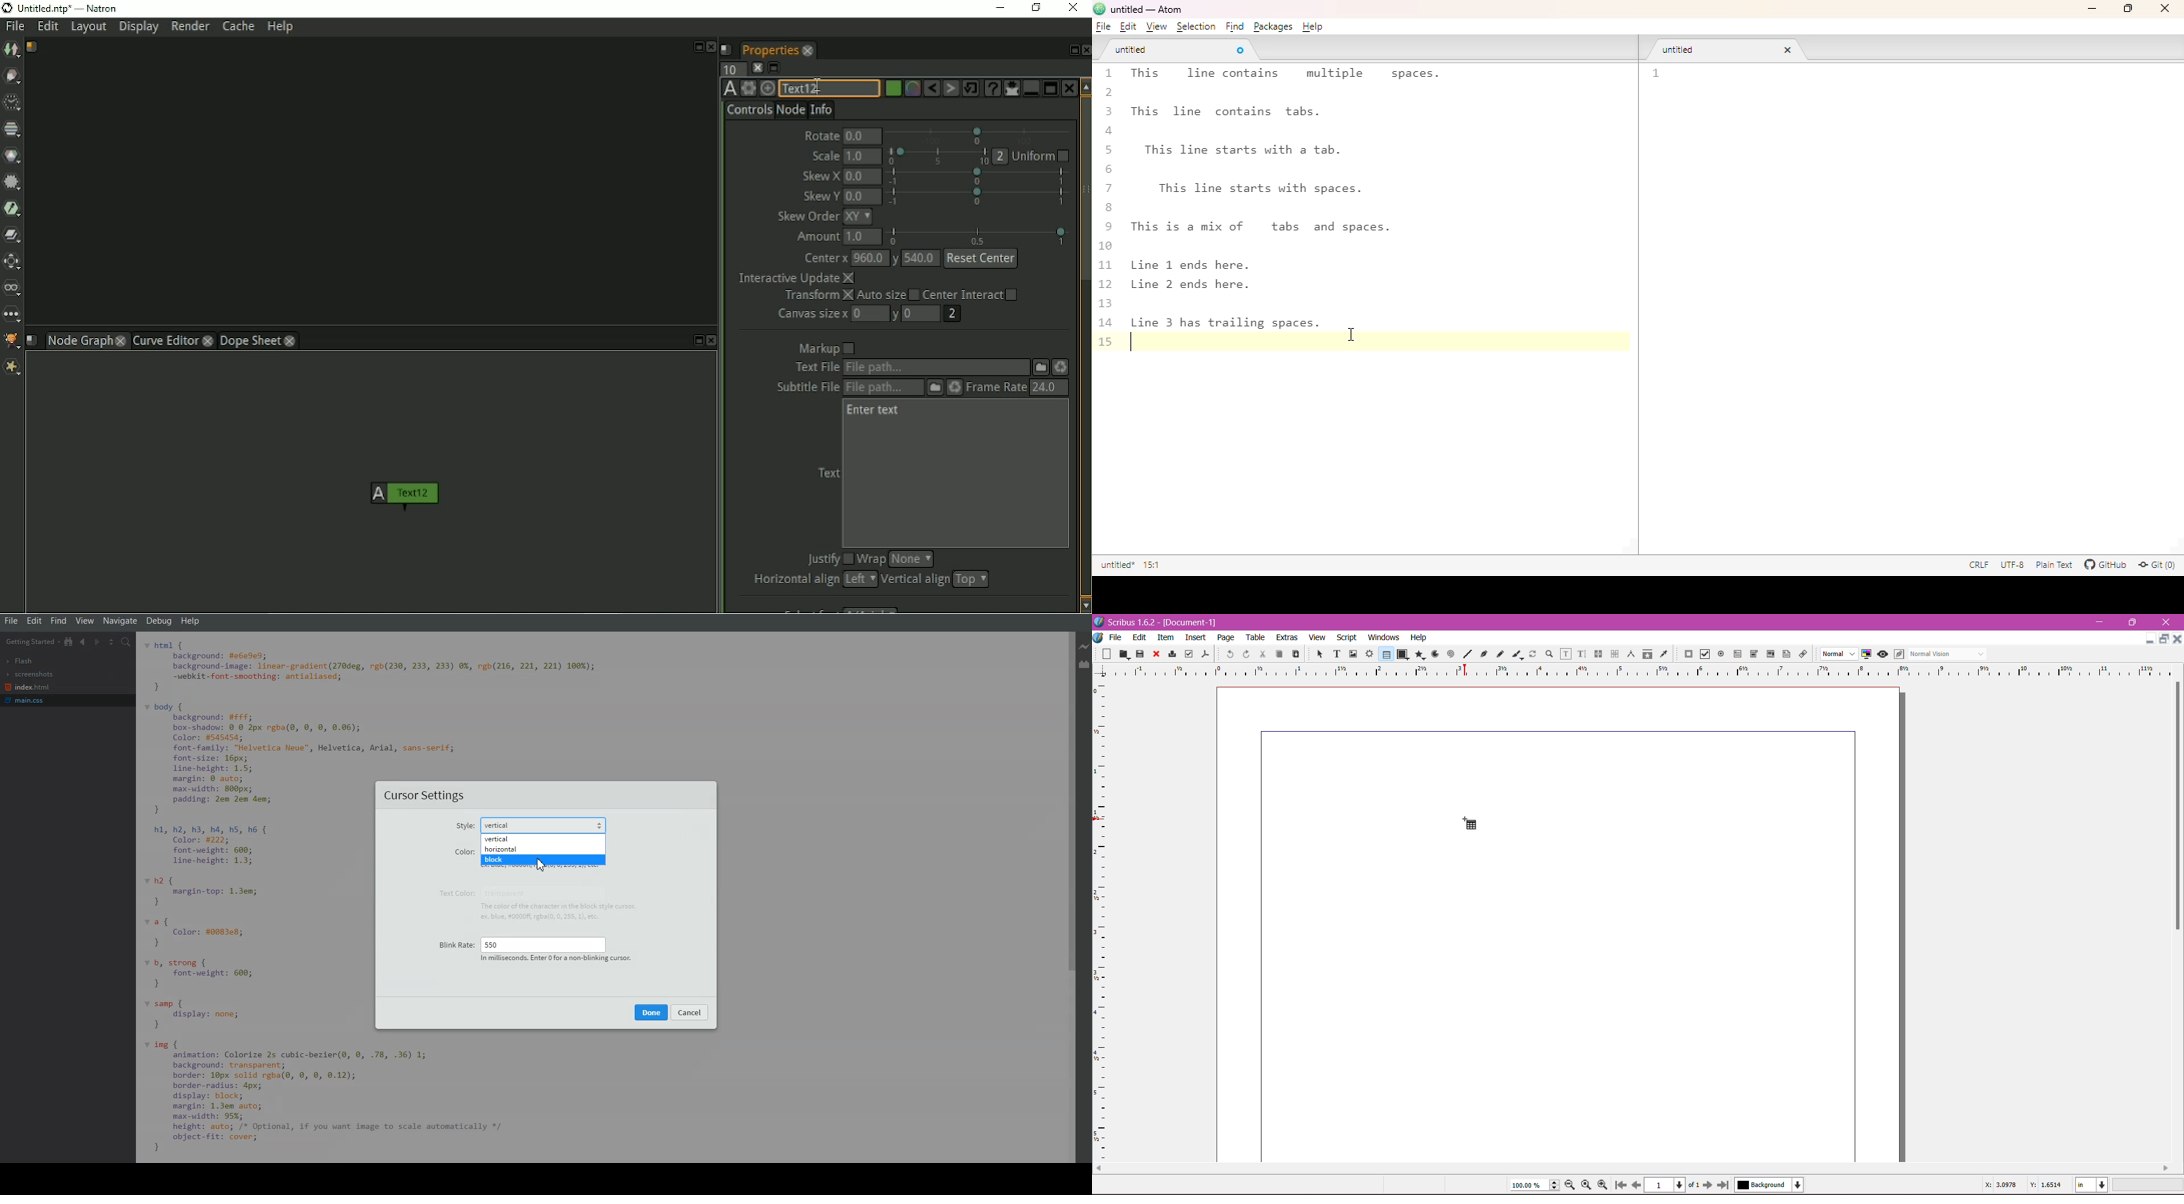 This screenshot has height=1204, width=2184. Describe the element at coordinates (911, 559) in the screenshot. I see `none` at that location.